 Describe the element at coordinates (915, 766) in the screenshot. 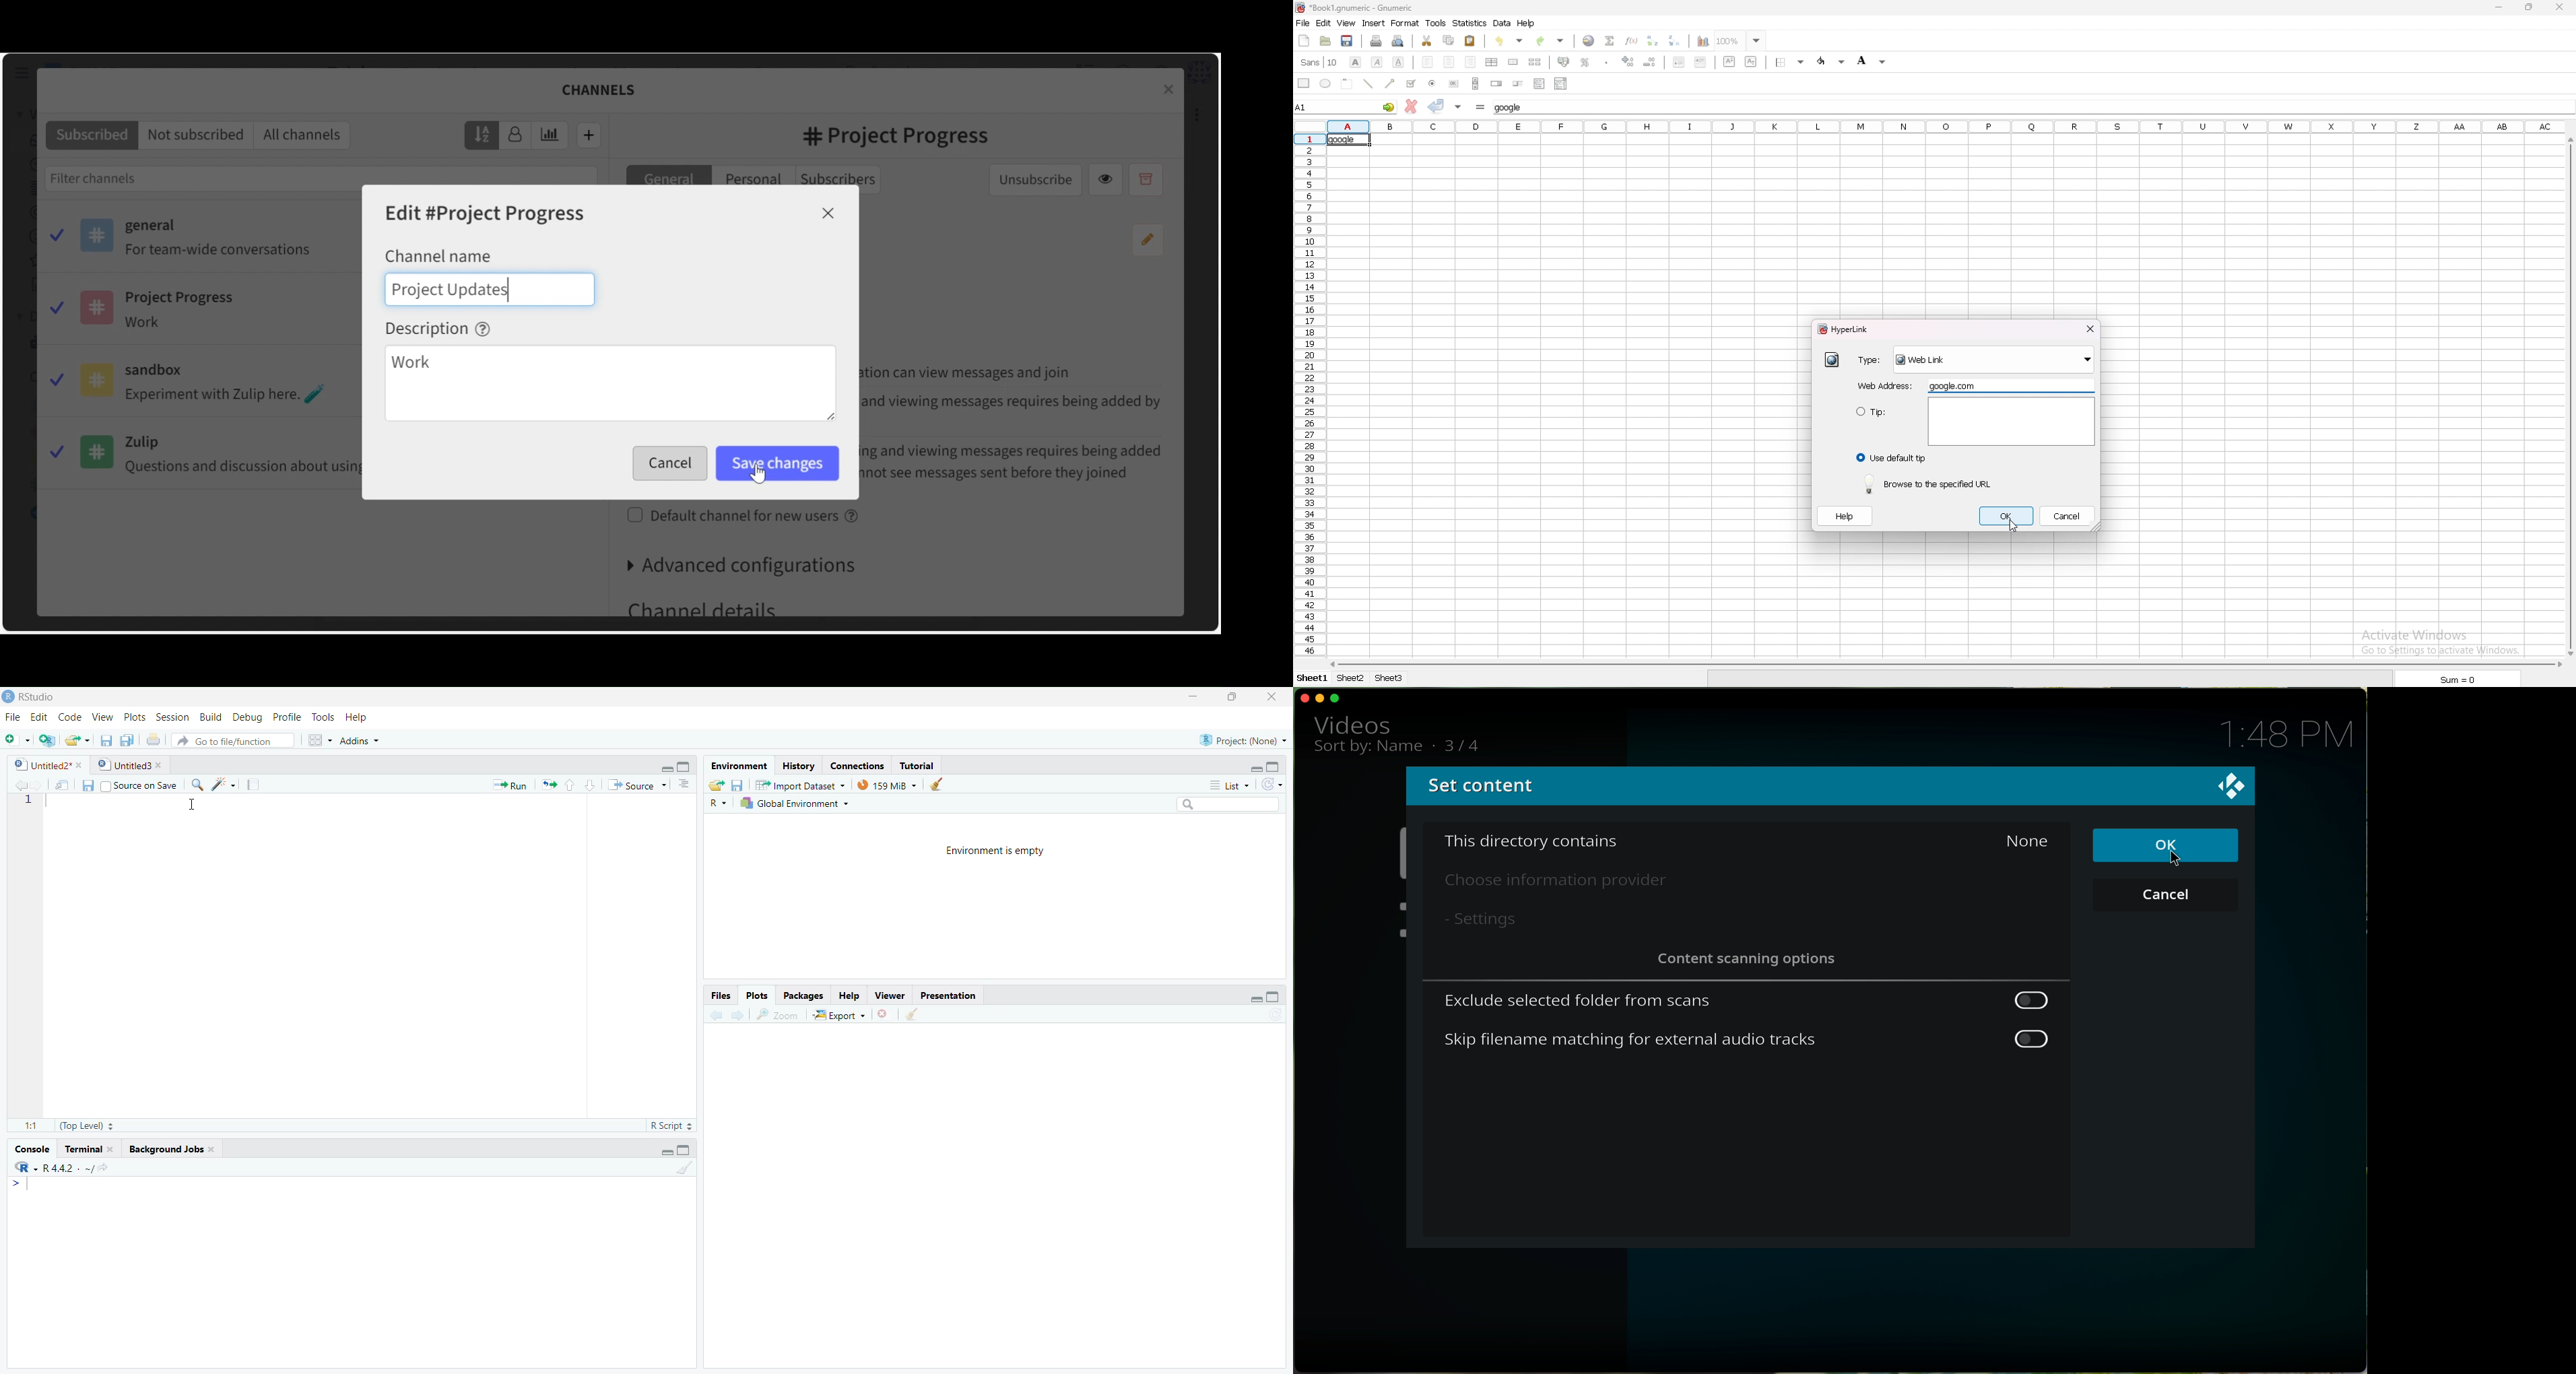

I see `Tutorial` at that location.